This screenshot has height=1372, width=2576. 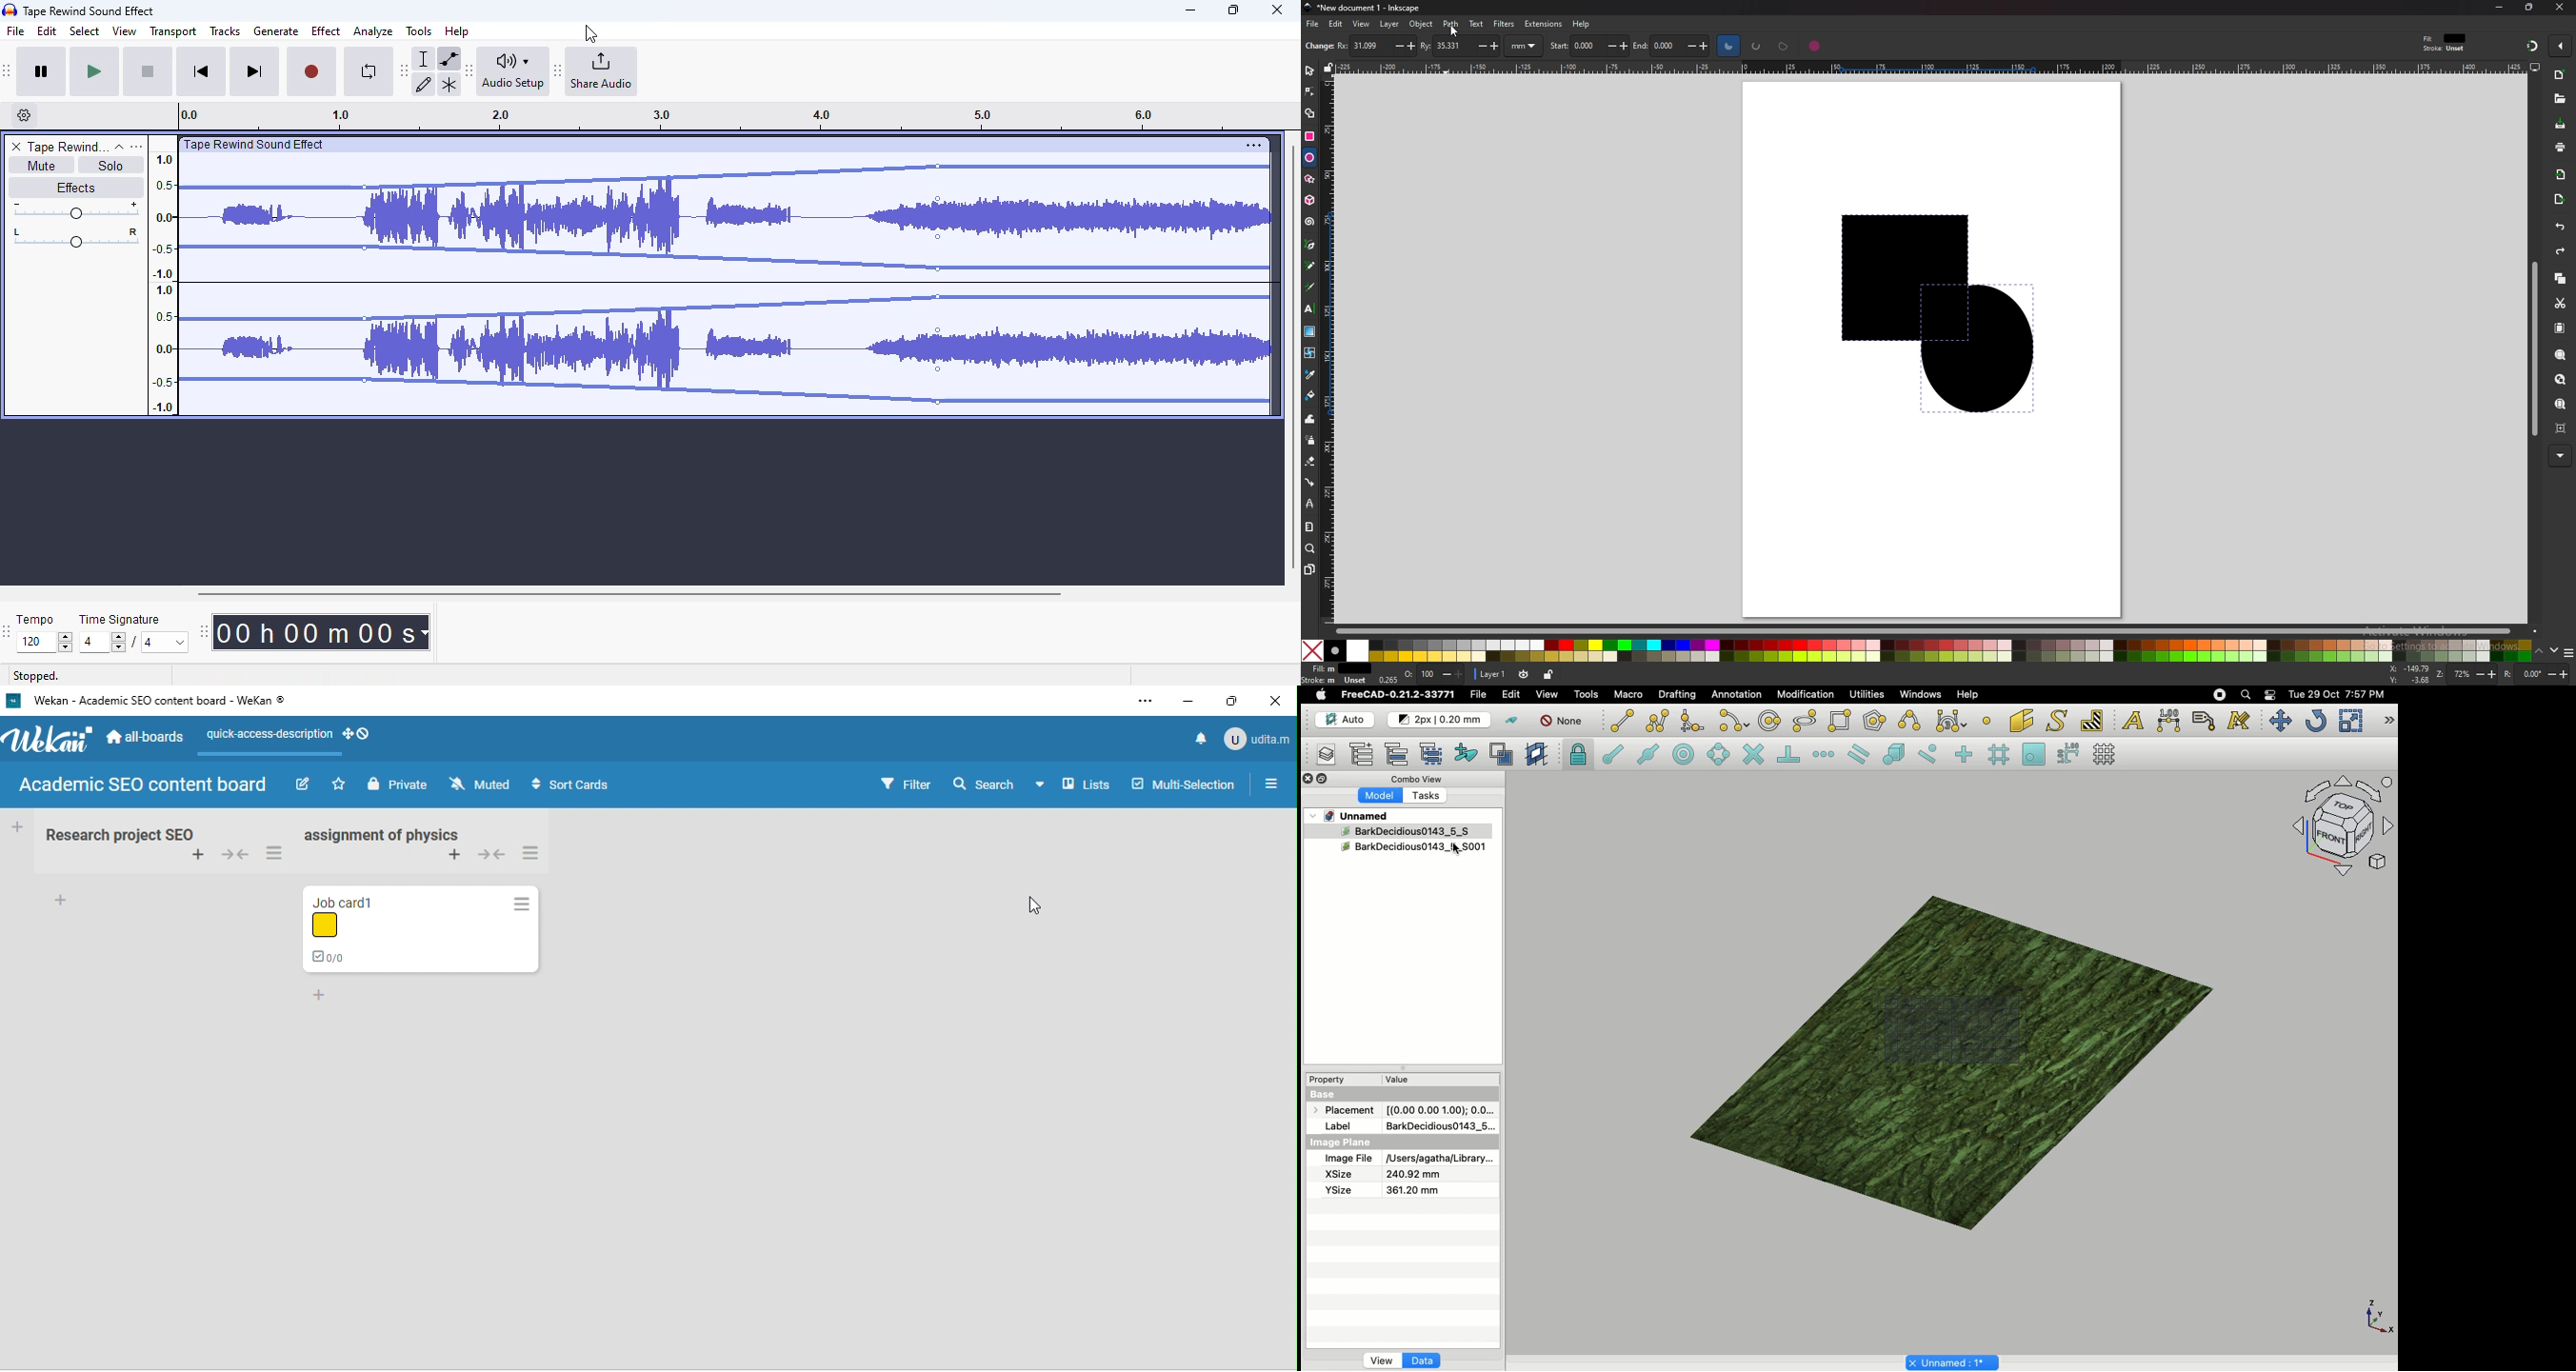 I want to click on private, so click(x=397, y=783).